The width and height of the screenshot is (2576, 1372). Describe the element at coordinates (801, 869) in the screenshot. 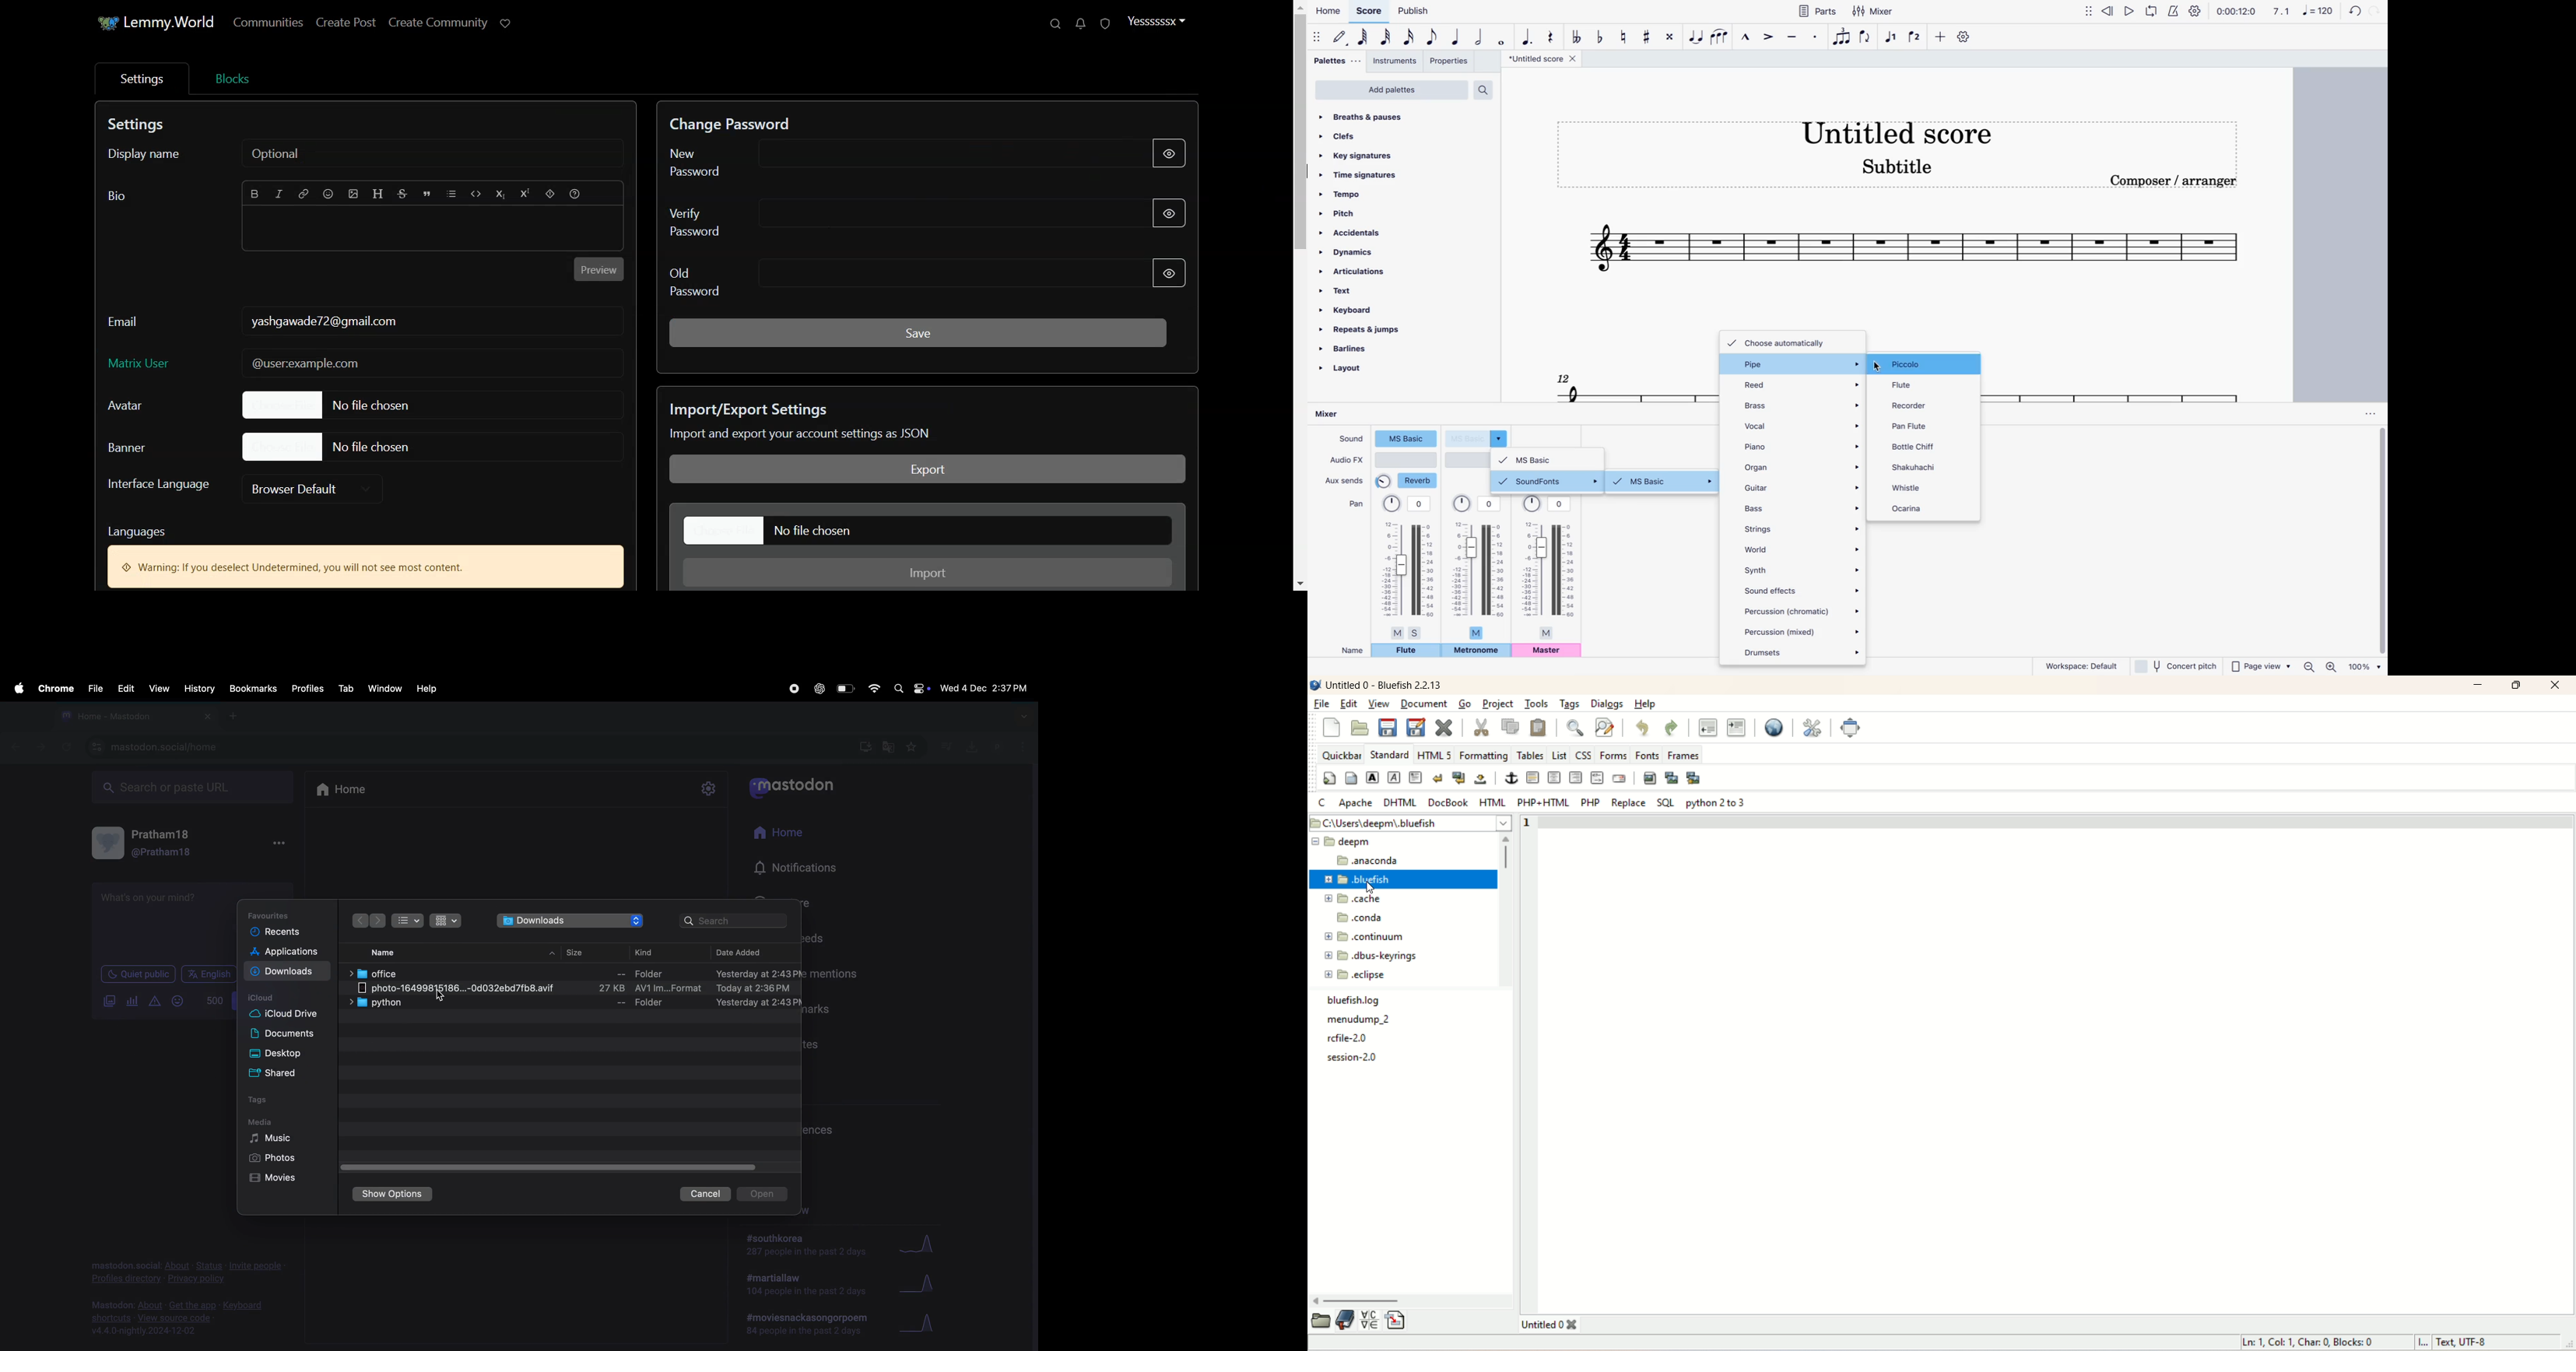

I see `notifications` at that location.